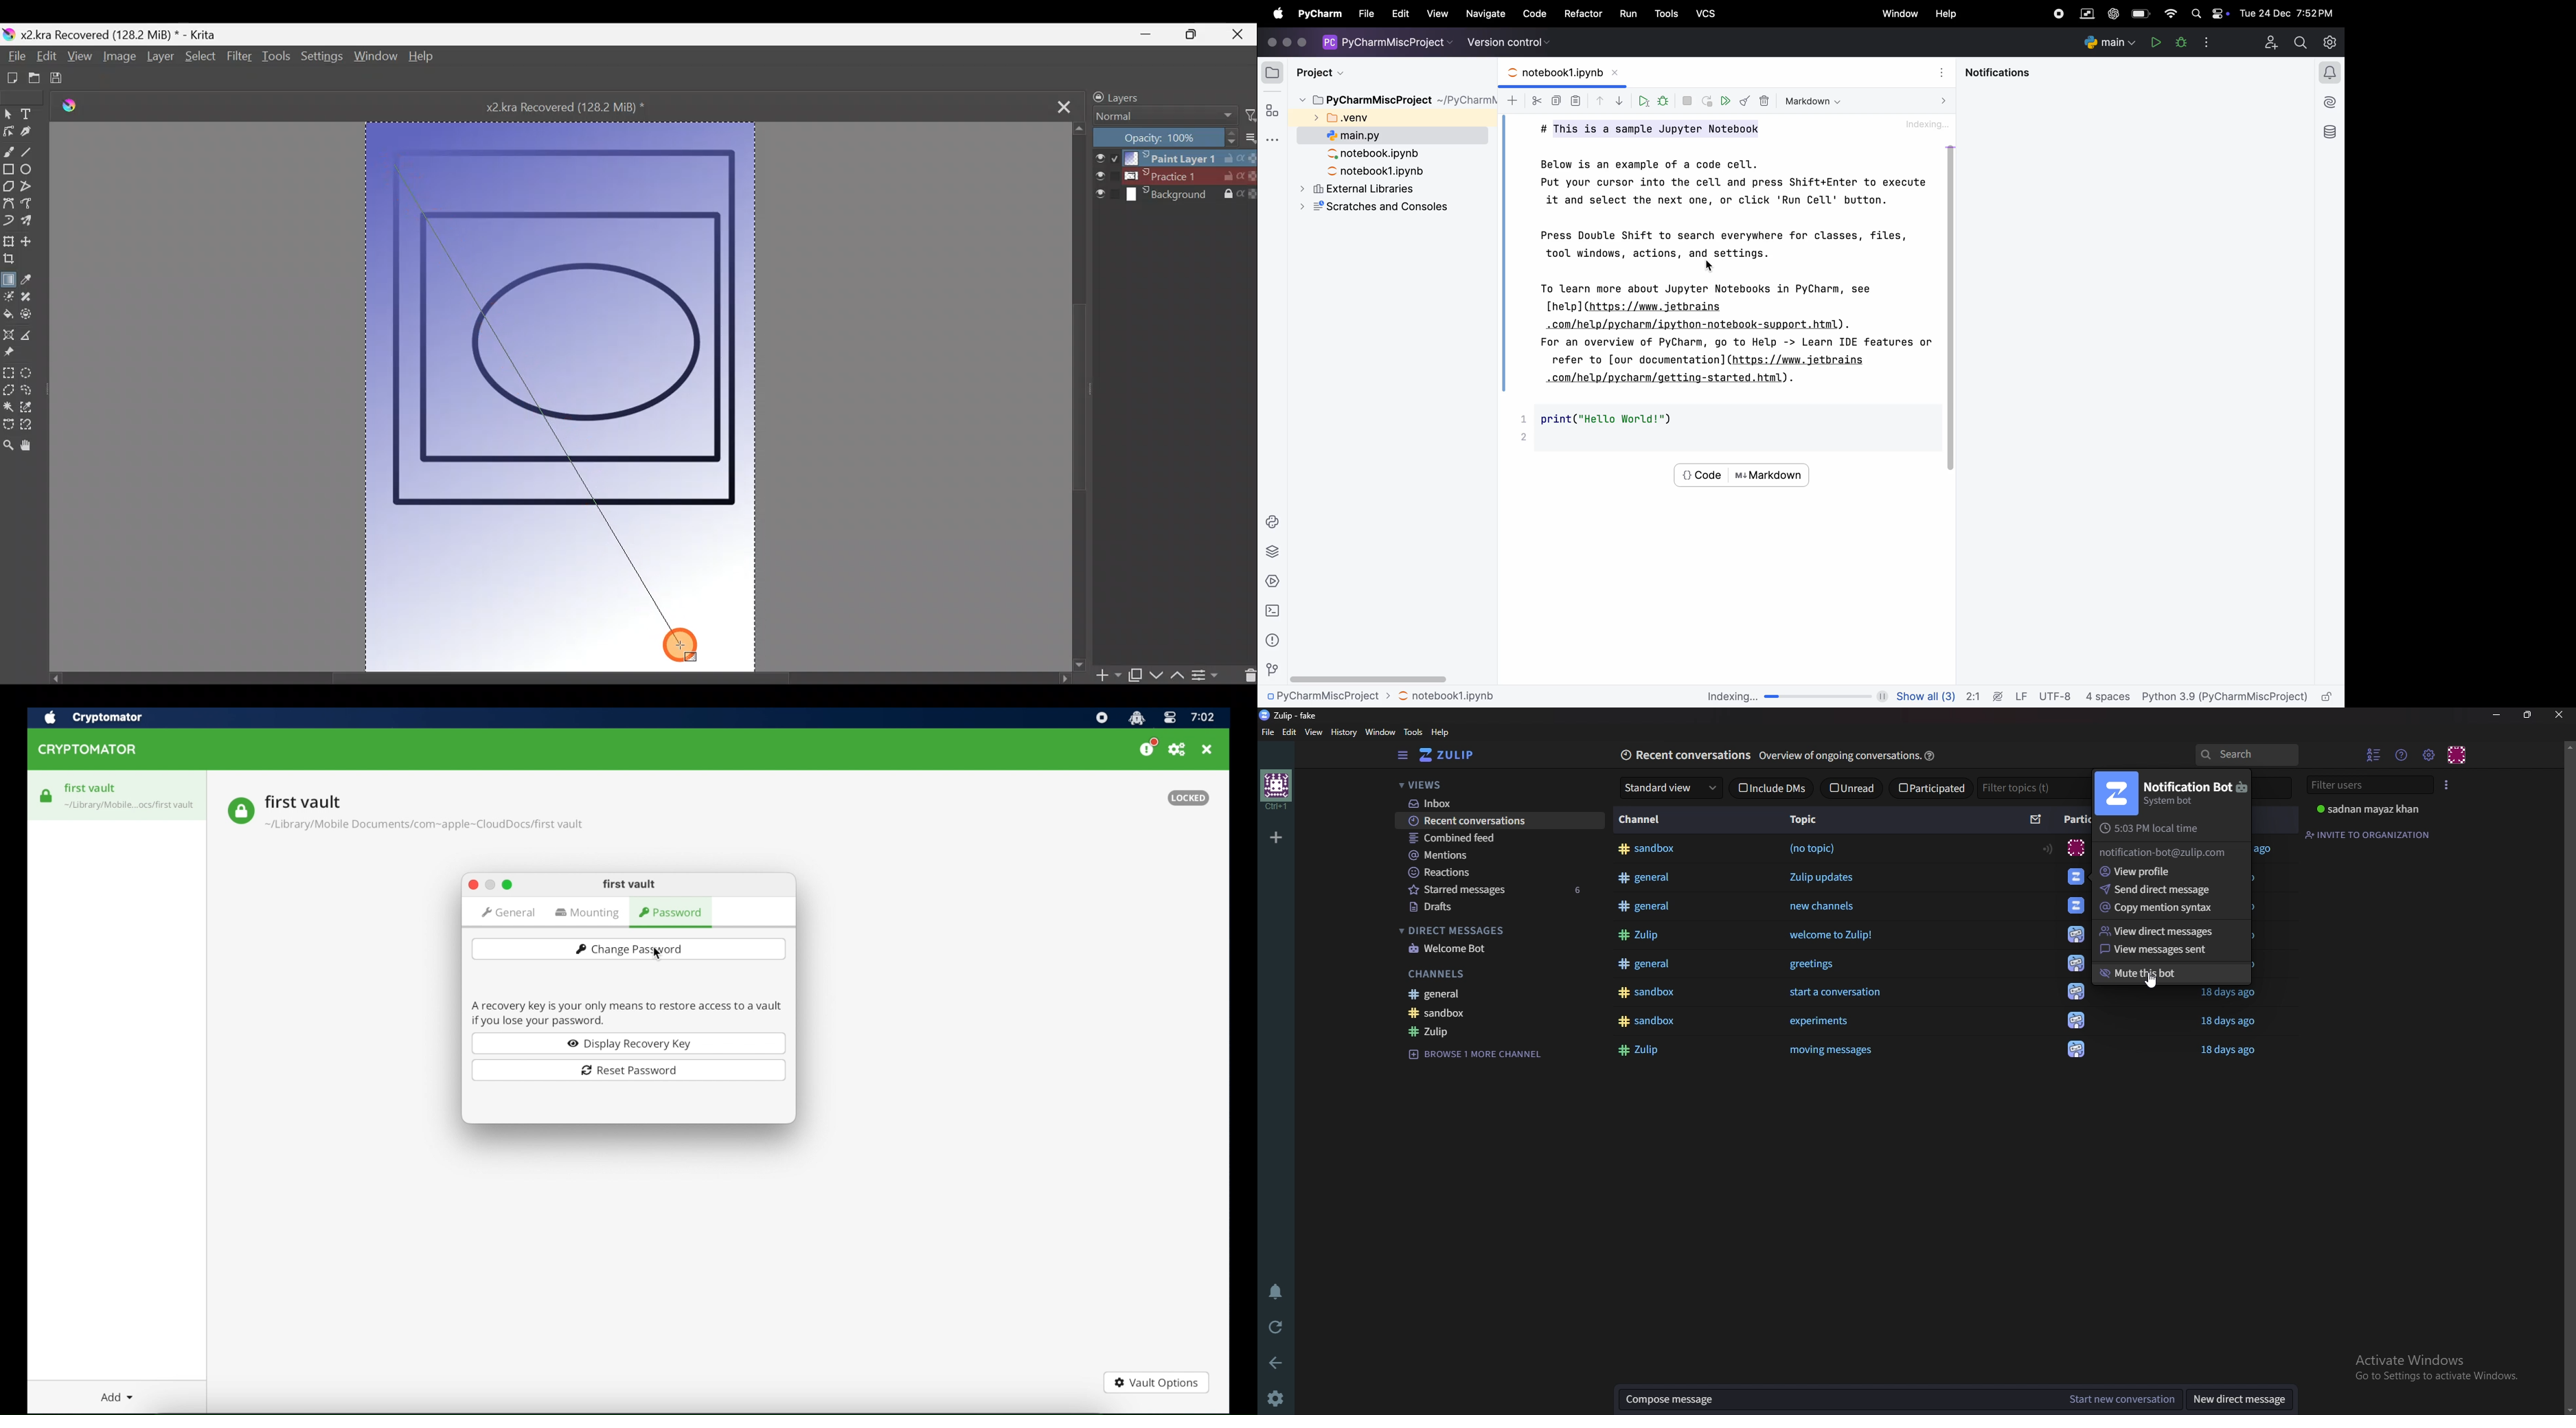 This screenshot has width=2576, height=1428. I want to click on Layer 2, so click(1174, 176).